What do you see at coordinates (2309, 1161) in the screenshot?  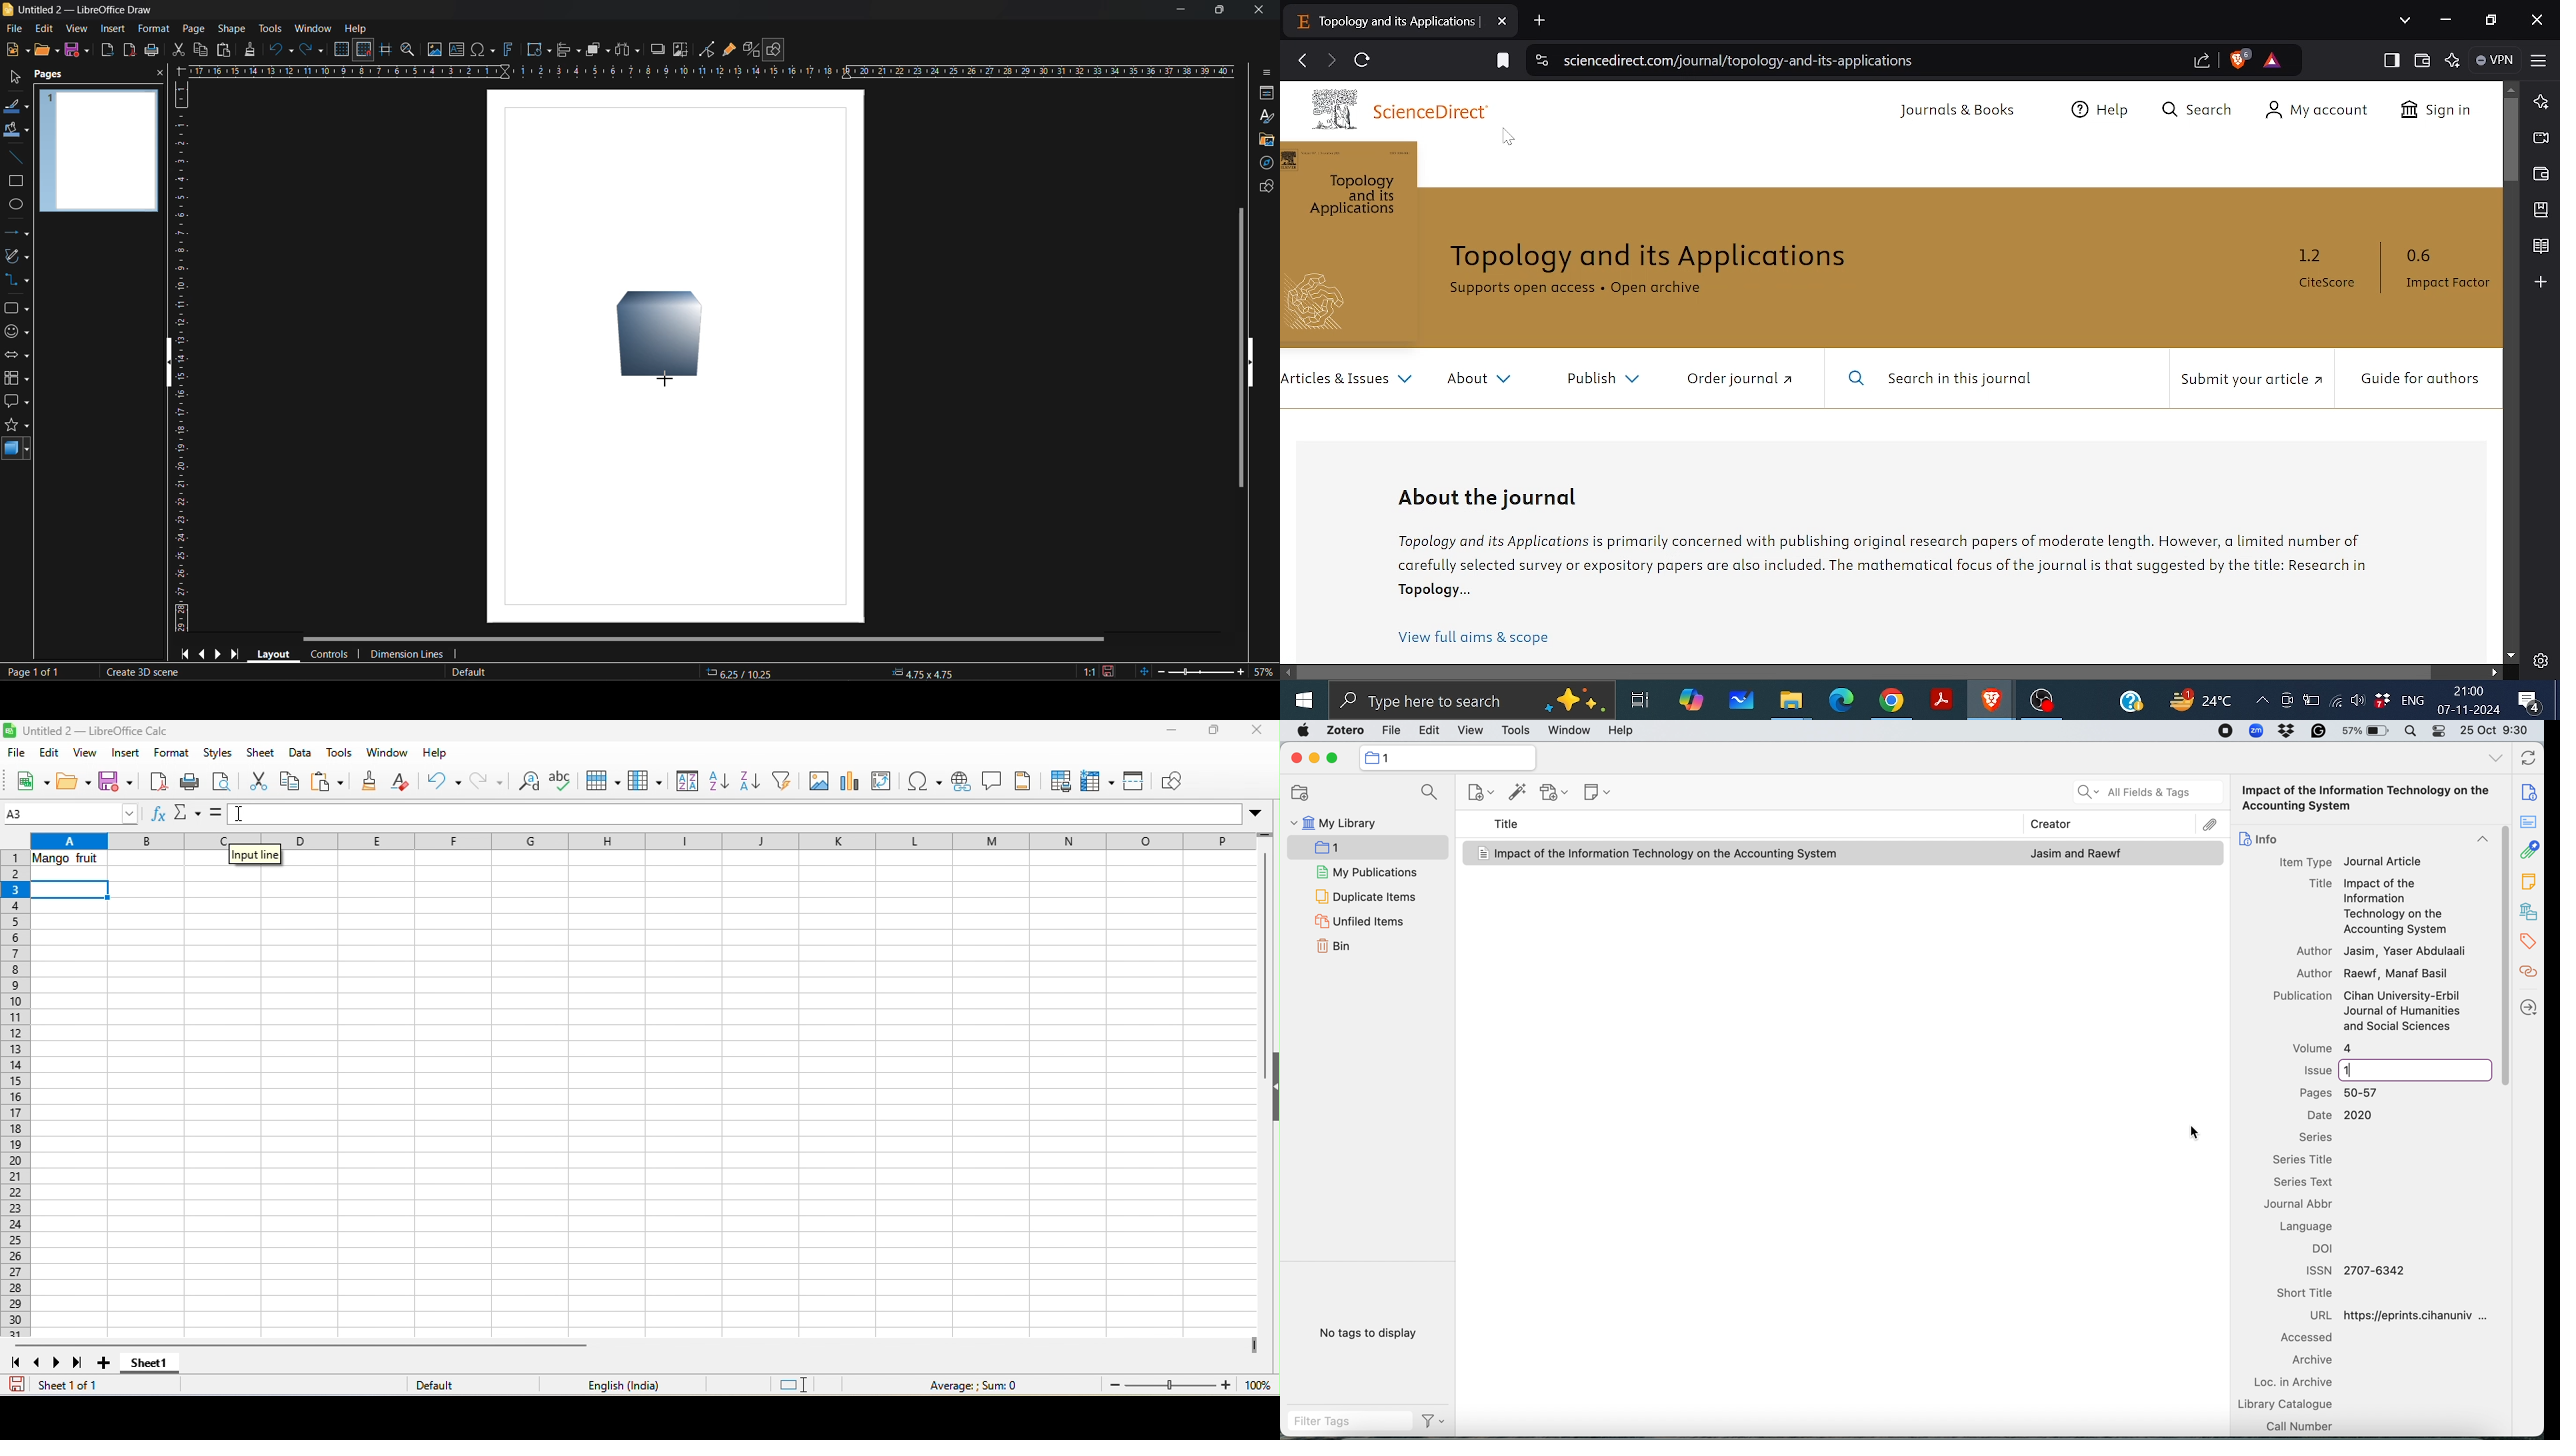 I see `series title` at bounding box center [2309, 1161].